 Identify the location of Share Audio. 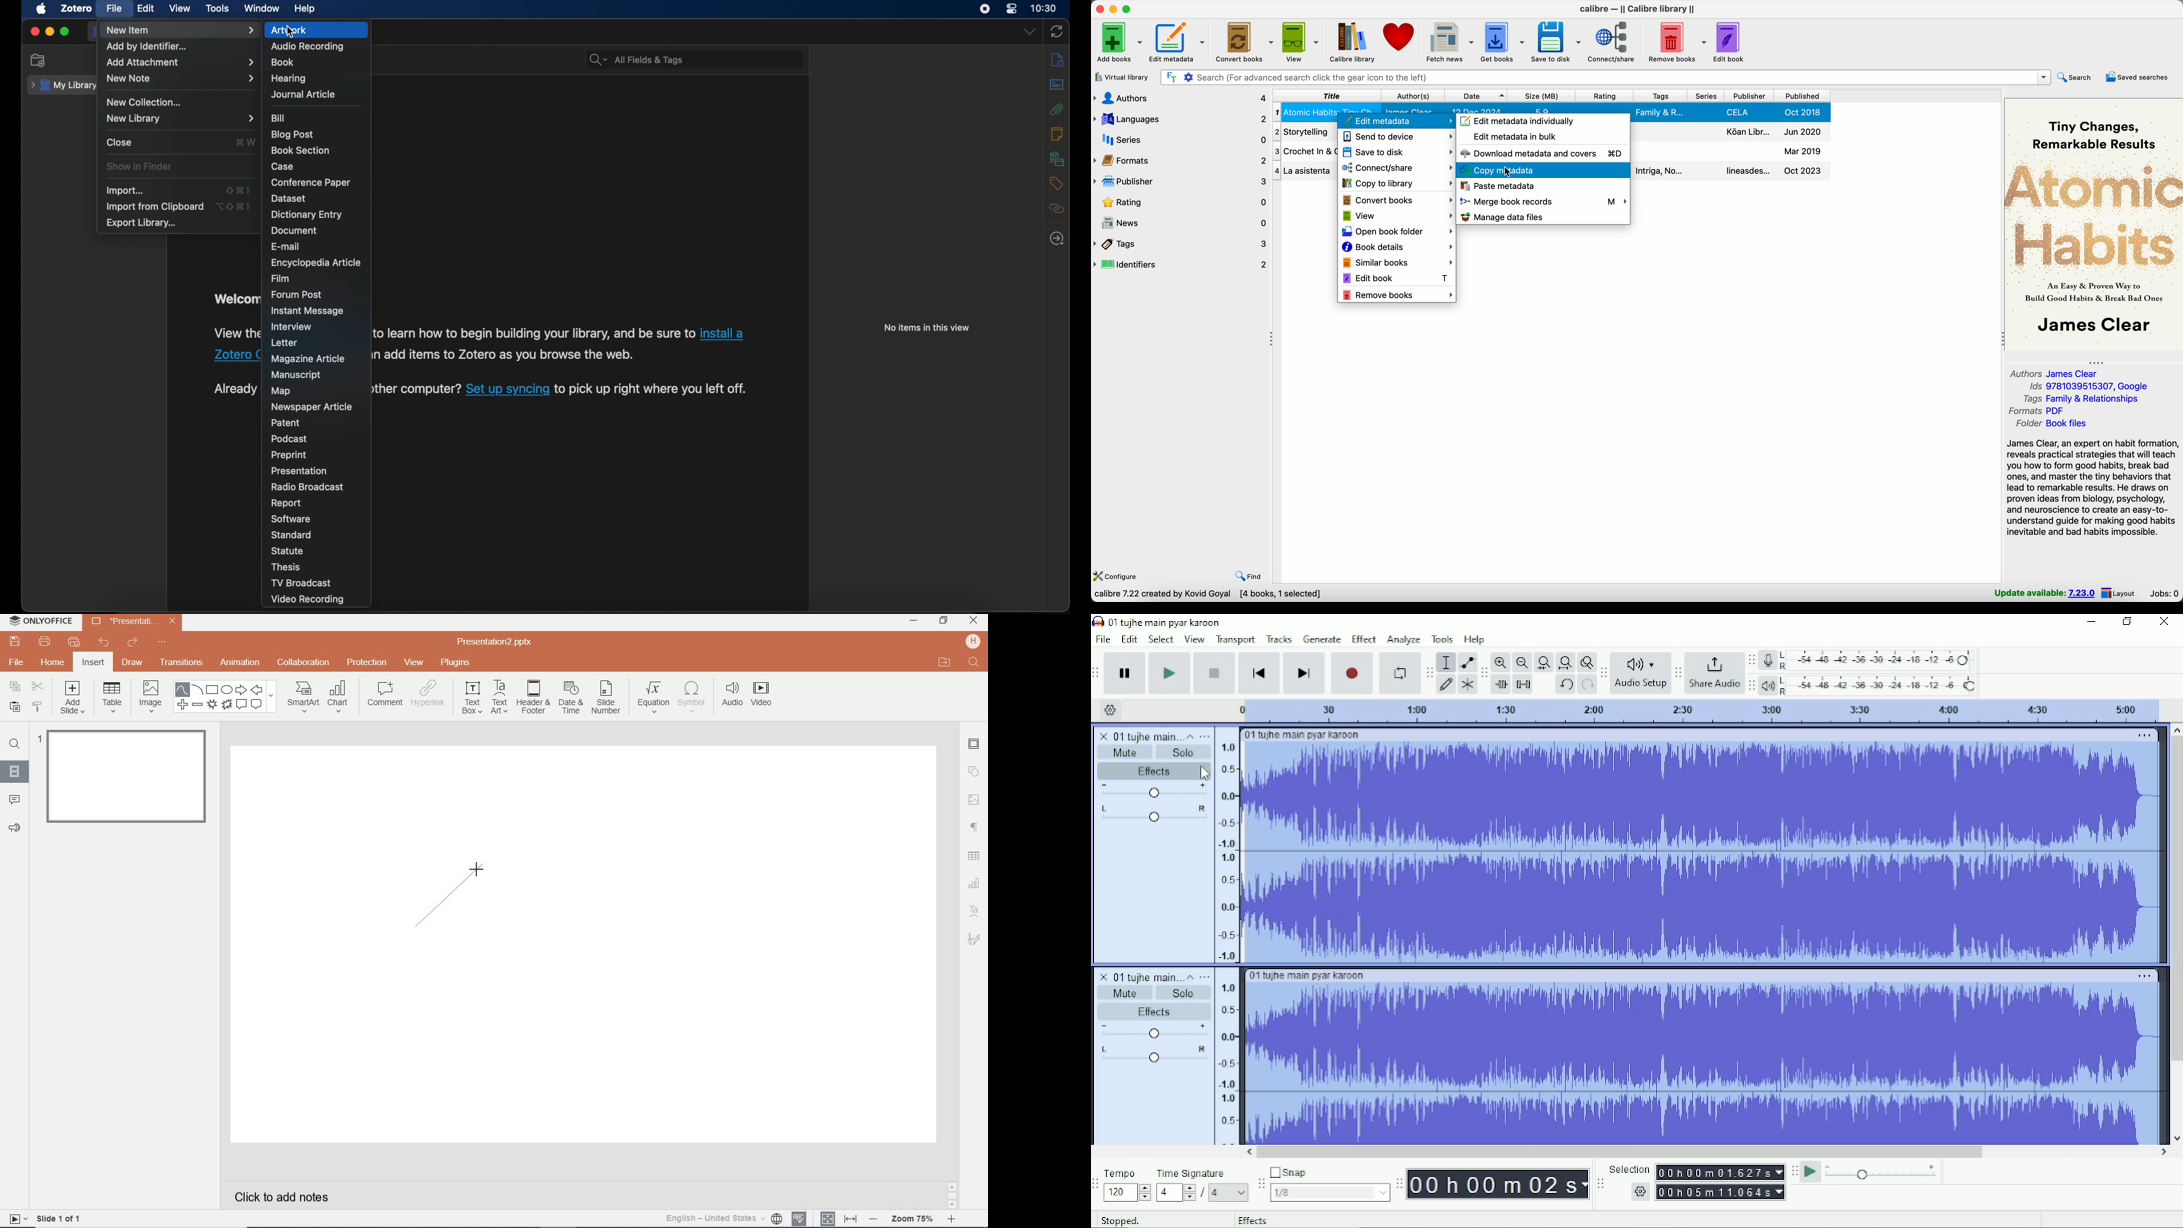
(1714, 673).